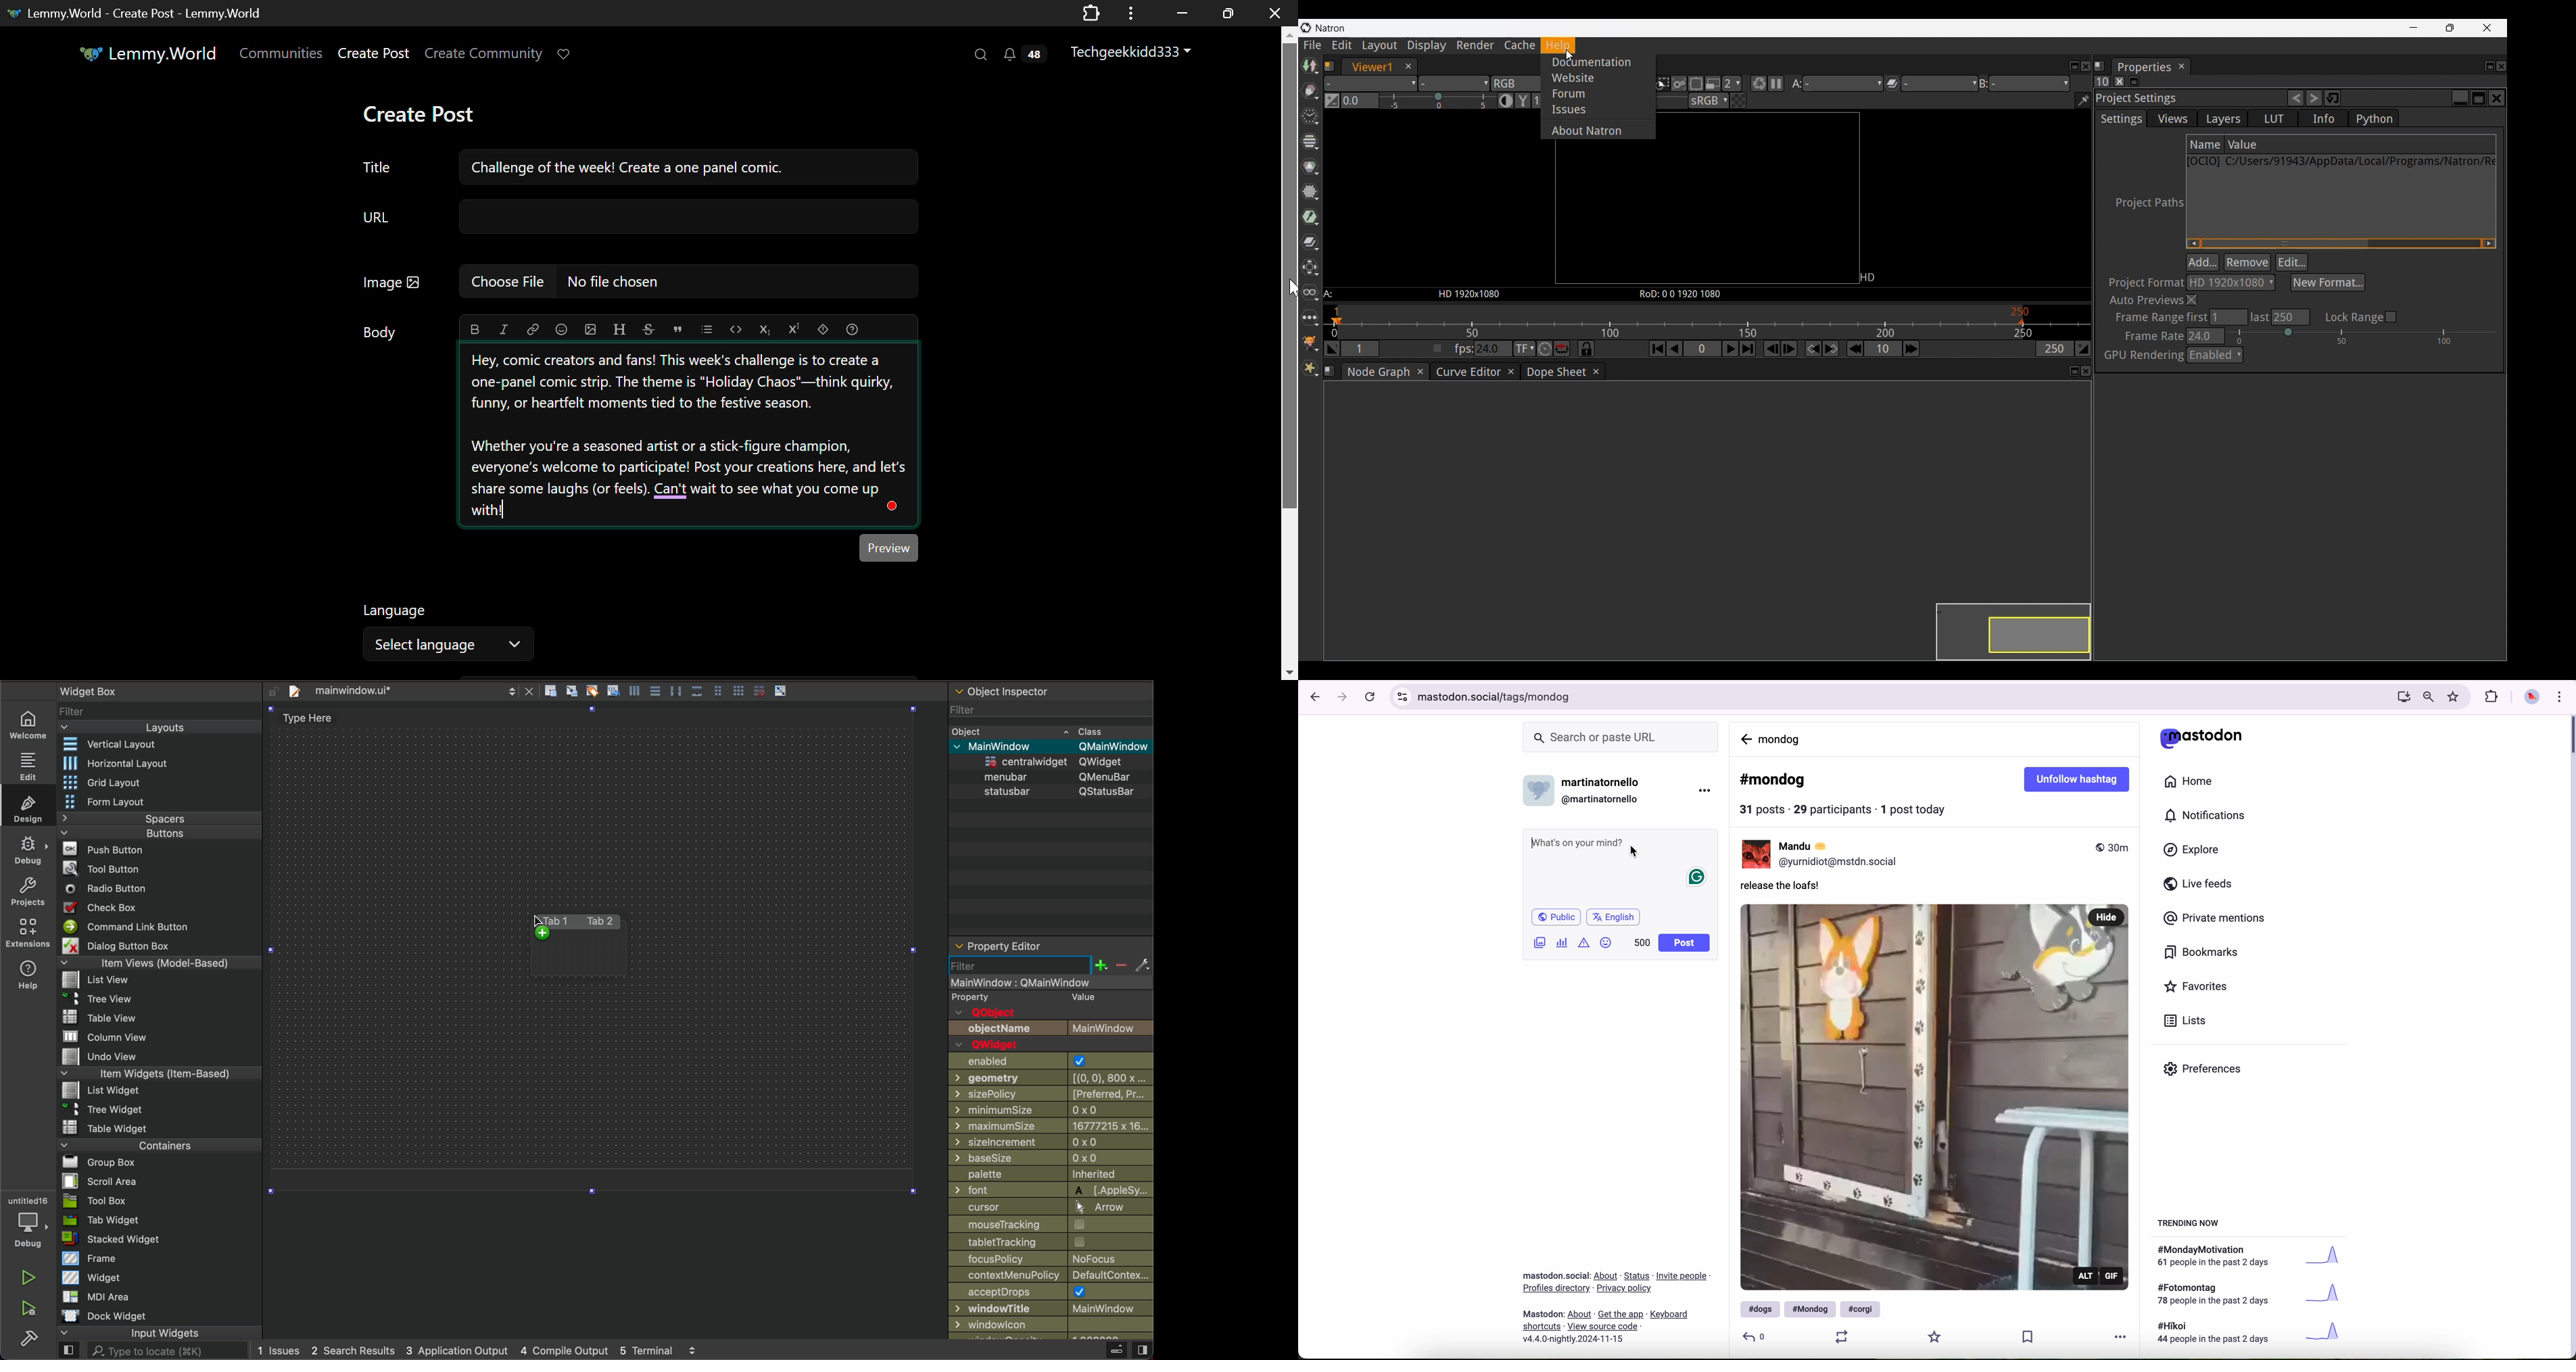  I want to click on English, so click(1614, 918).